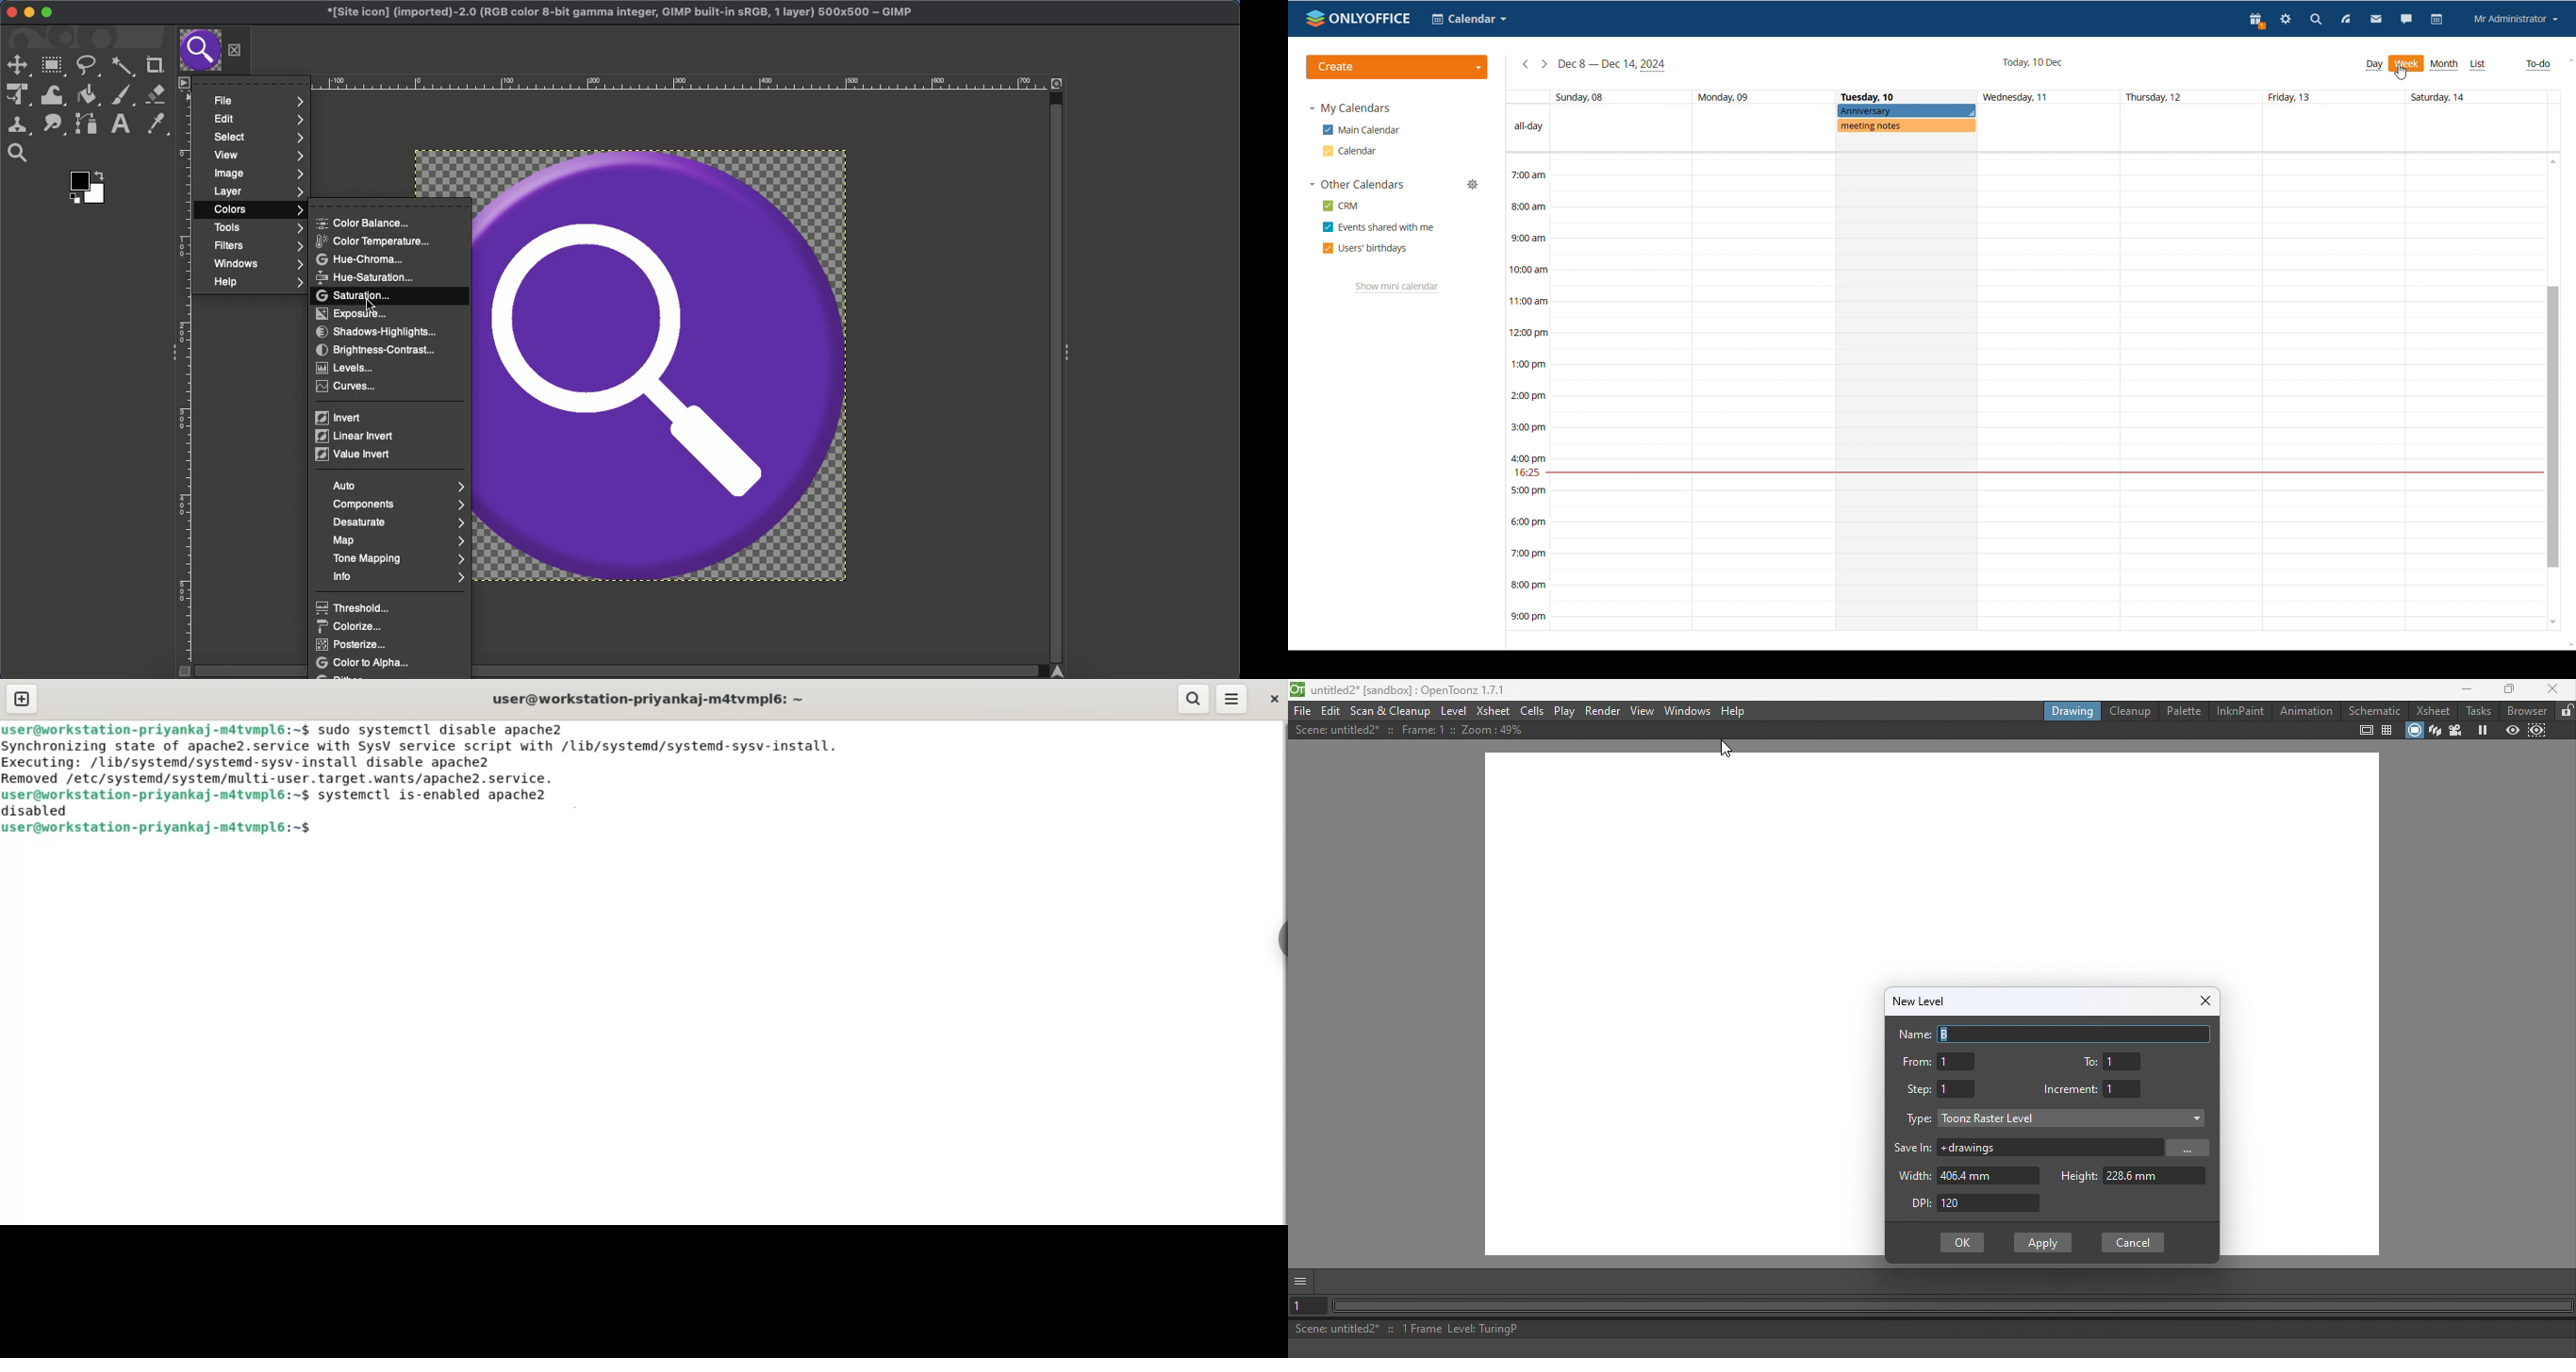 The width and height of the screenshot is (2576, 1372). Describe the element at coordinates (155, 124) in the screenshot. I see `Color picker` at that location.